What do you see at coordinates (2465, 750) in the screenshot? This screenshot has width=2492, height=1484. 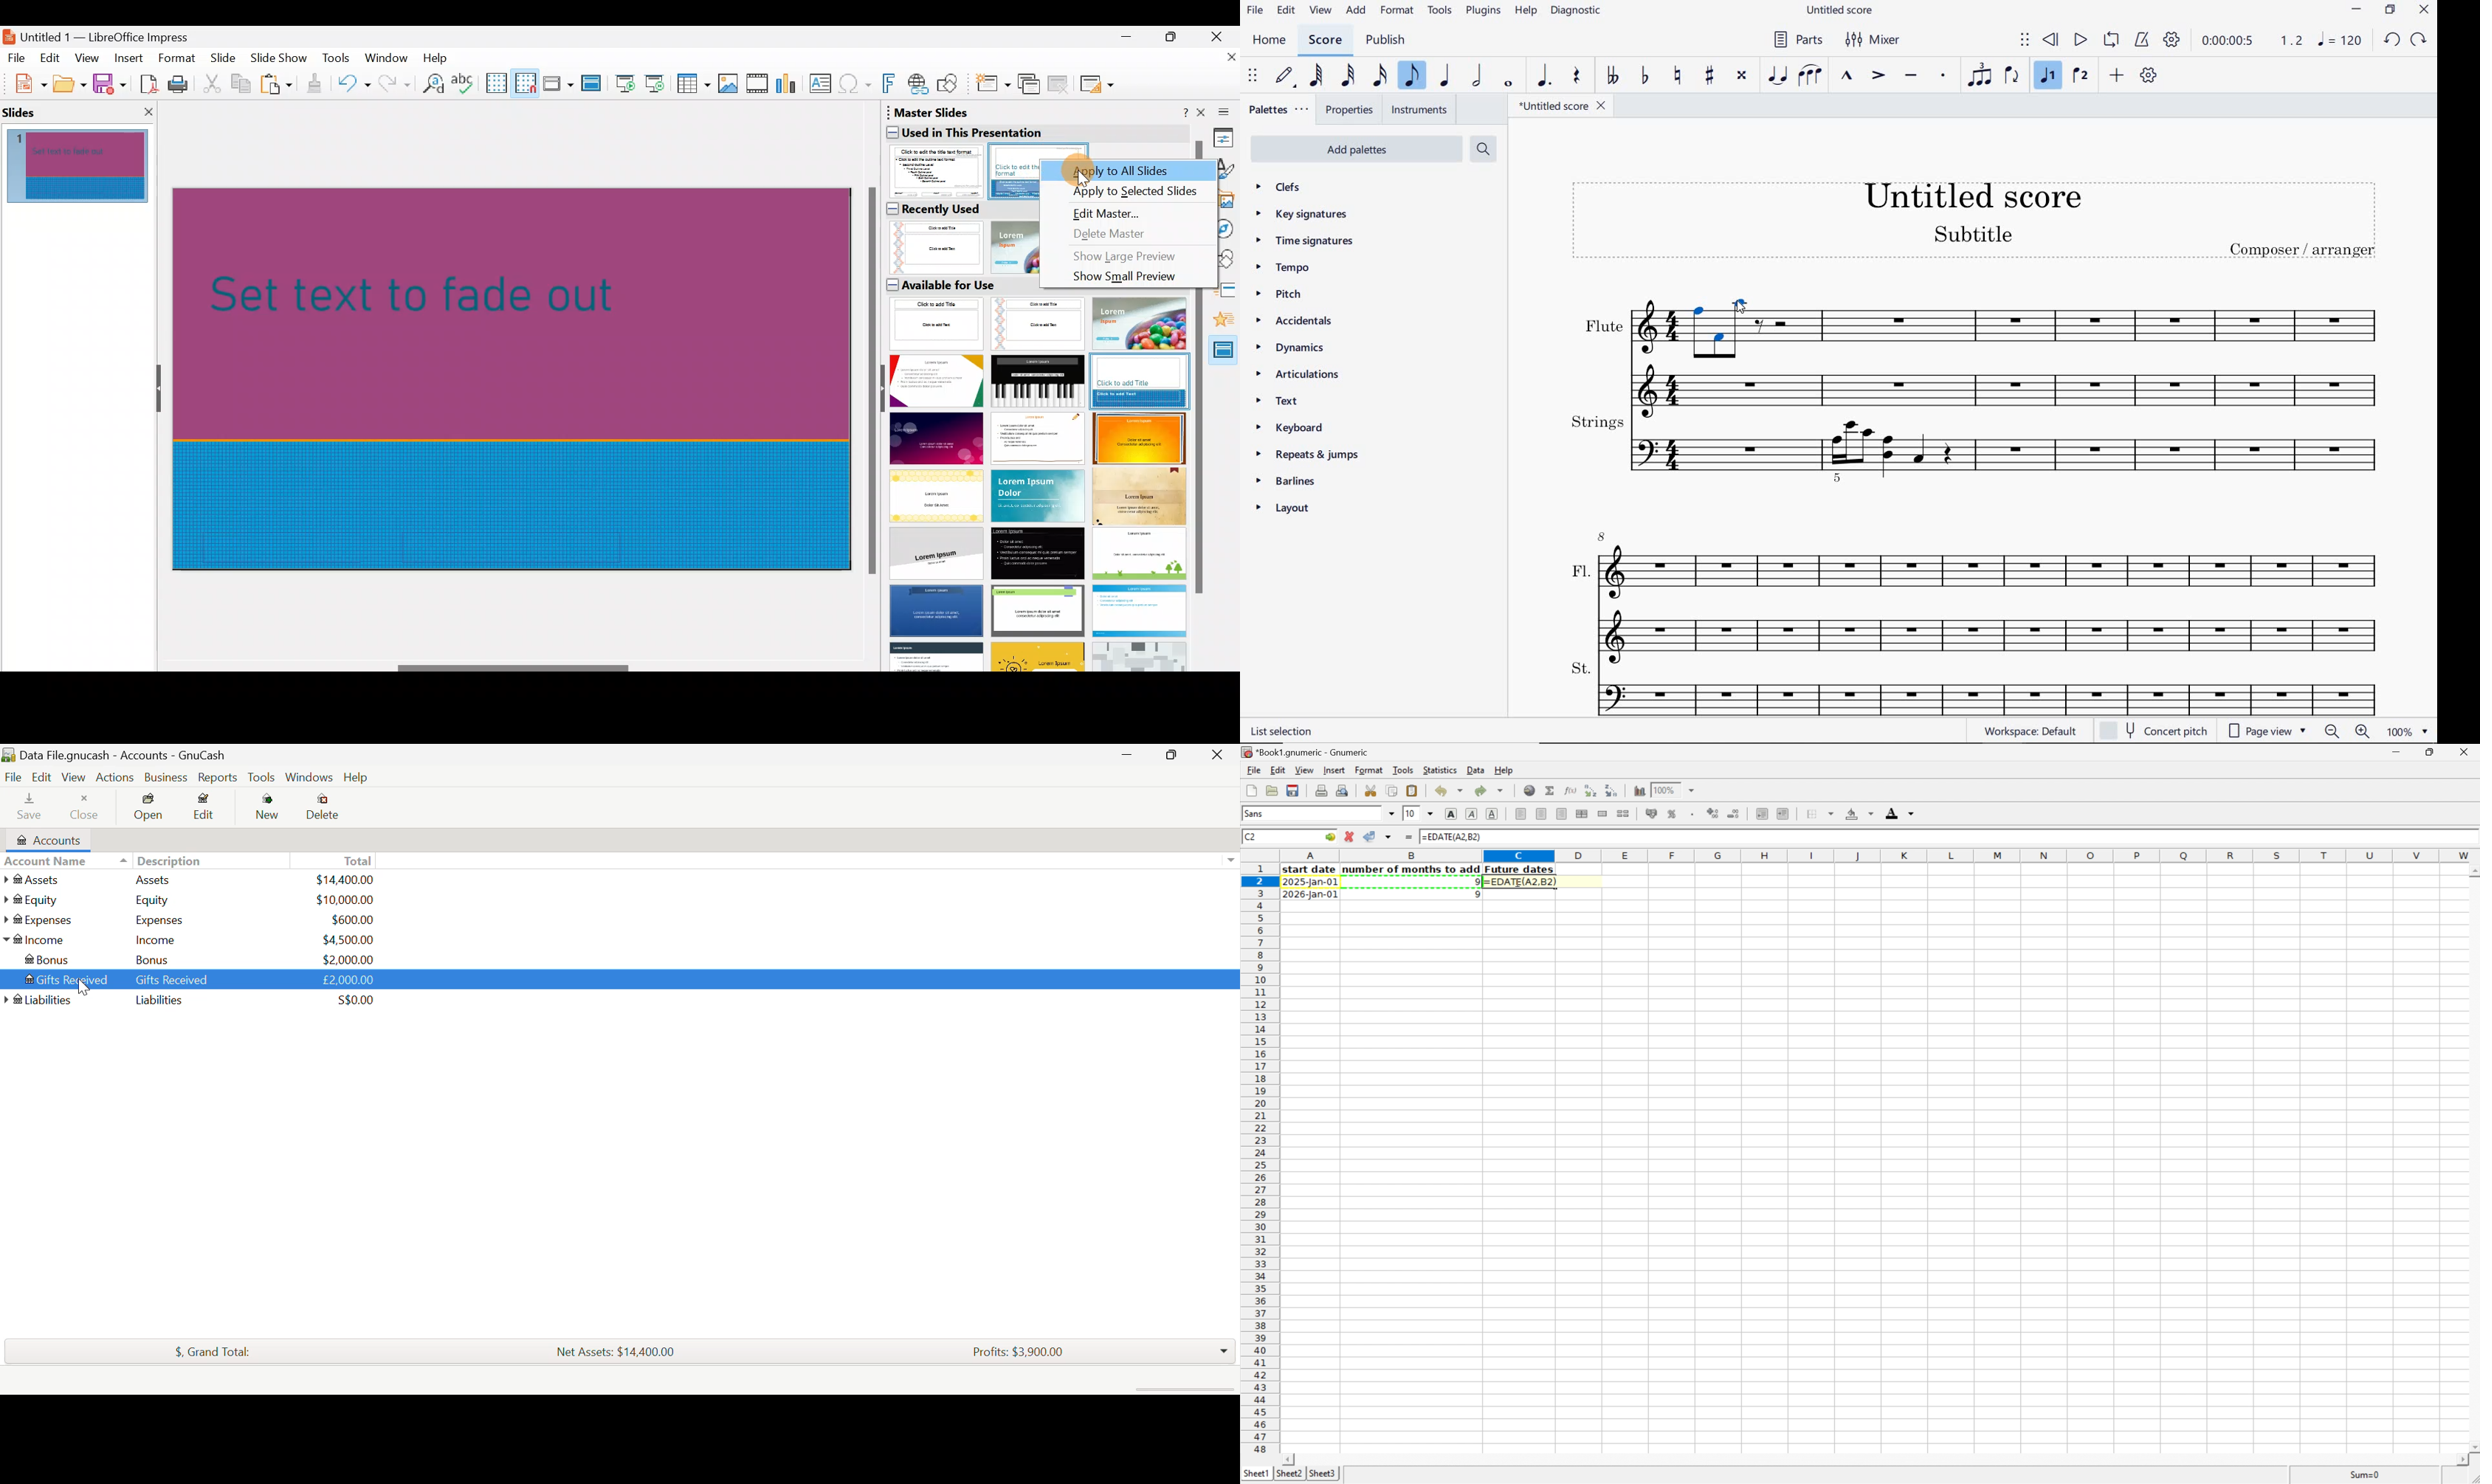 I see `Close` at bounding box center [2465, 750].